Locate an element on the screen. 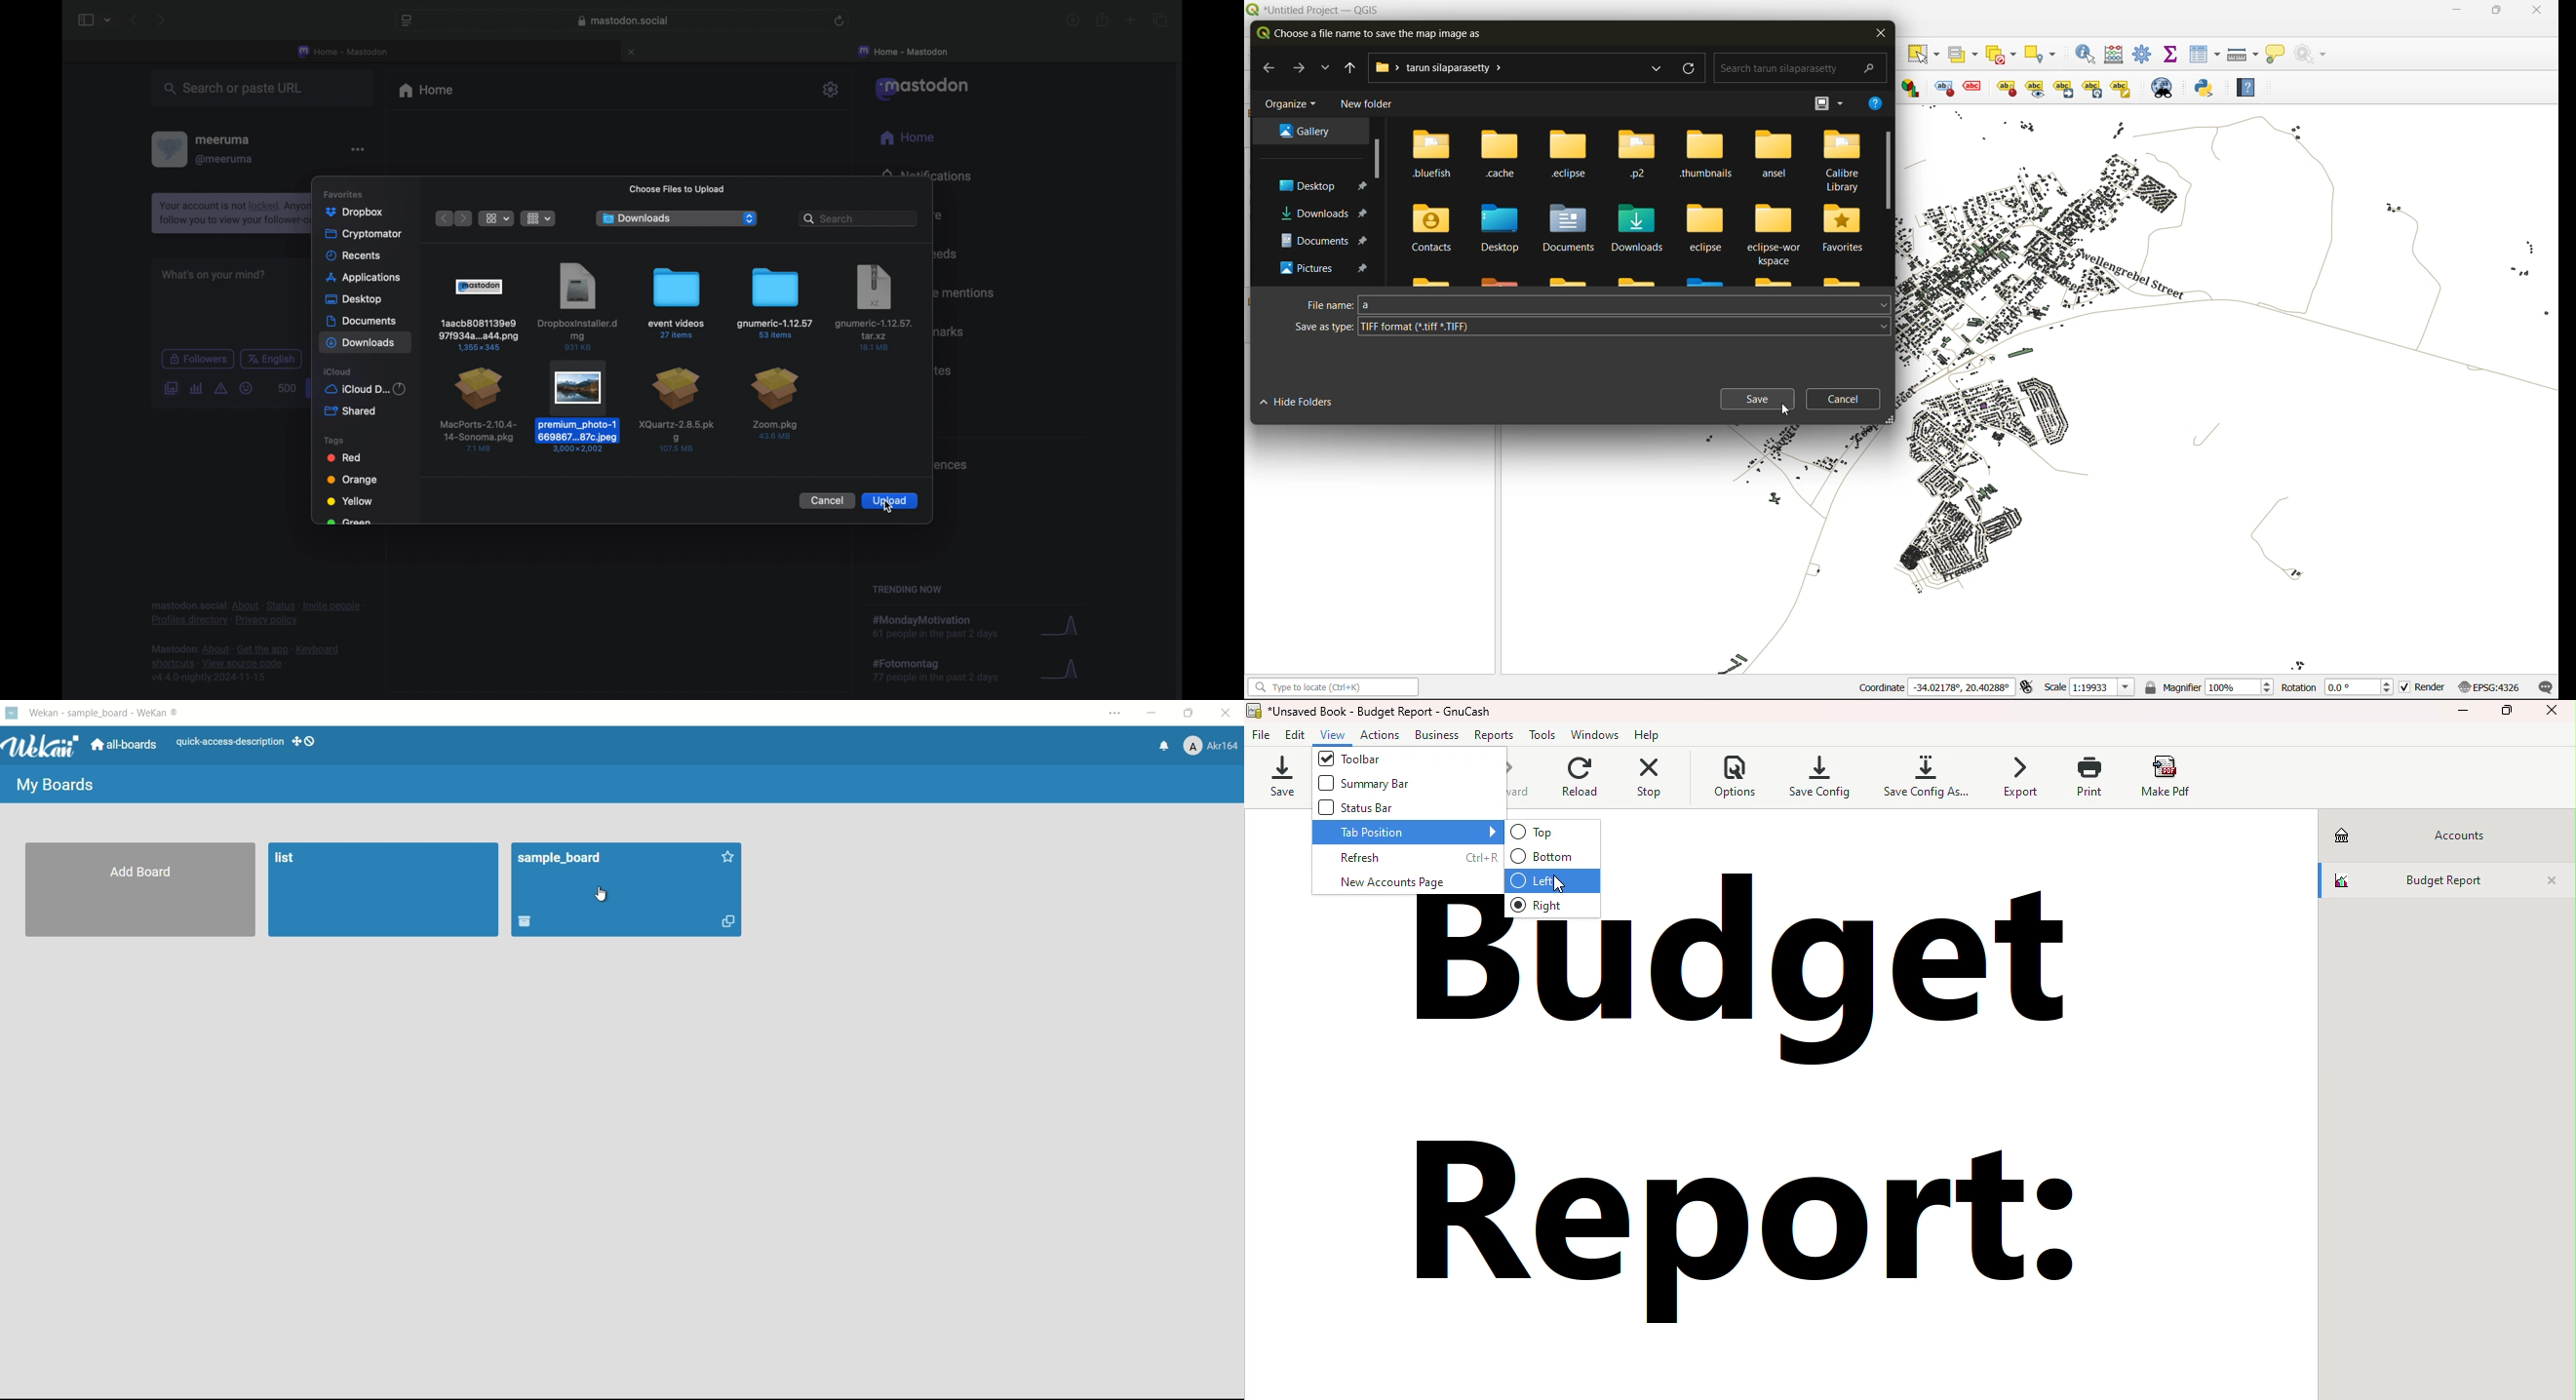 This screenshot has height=1400, width=2576. Reload is located at coordinates (1578, 780).